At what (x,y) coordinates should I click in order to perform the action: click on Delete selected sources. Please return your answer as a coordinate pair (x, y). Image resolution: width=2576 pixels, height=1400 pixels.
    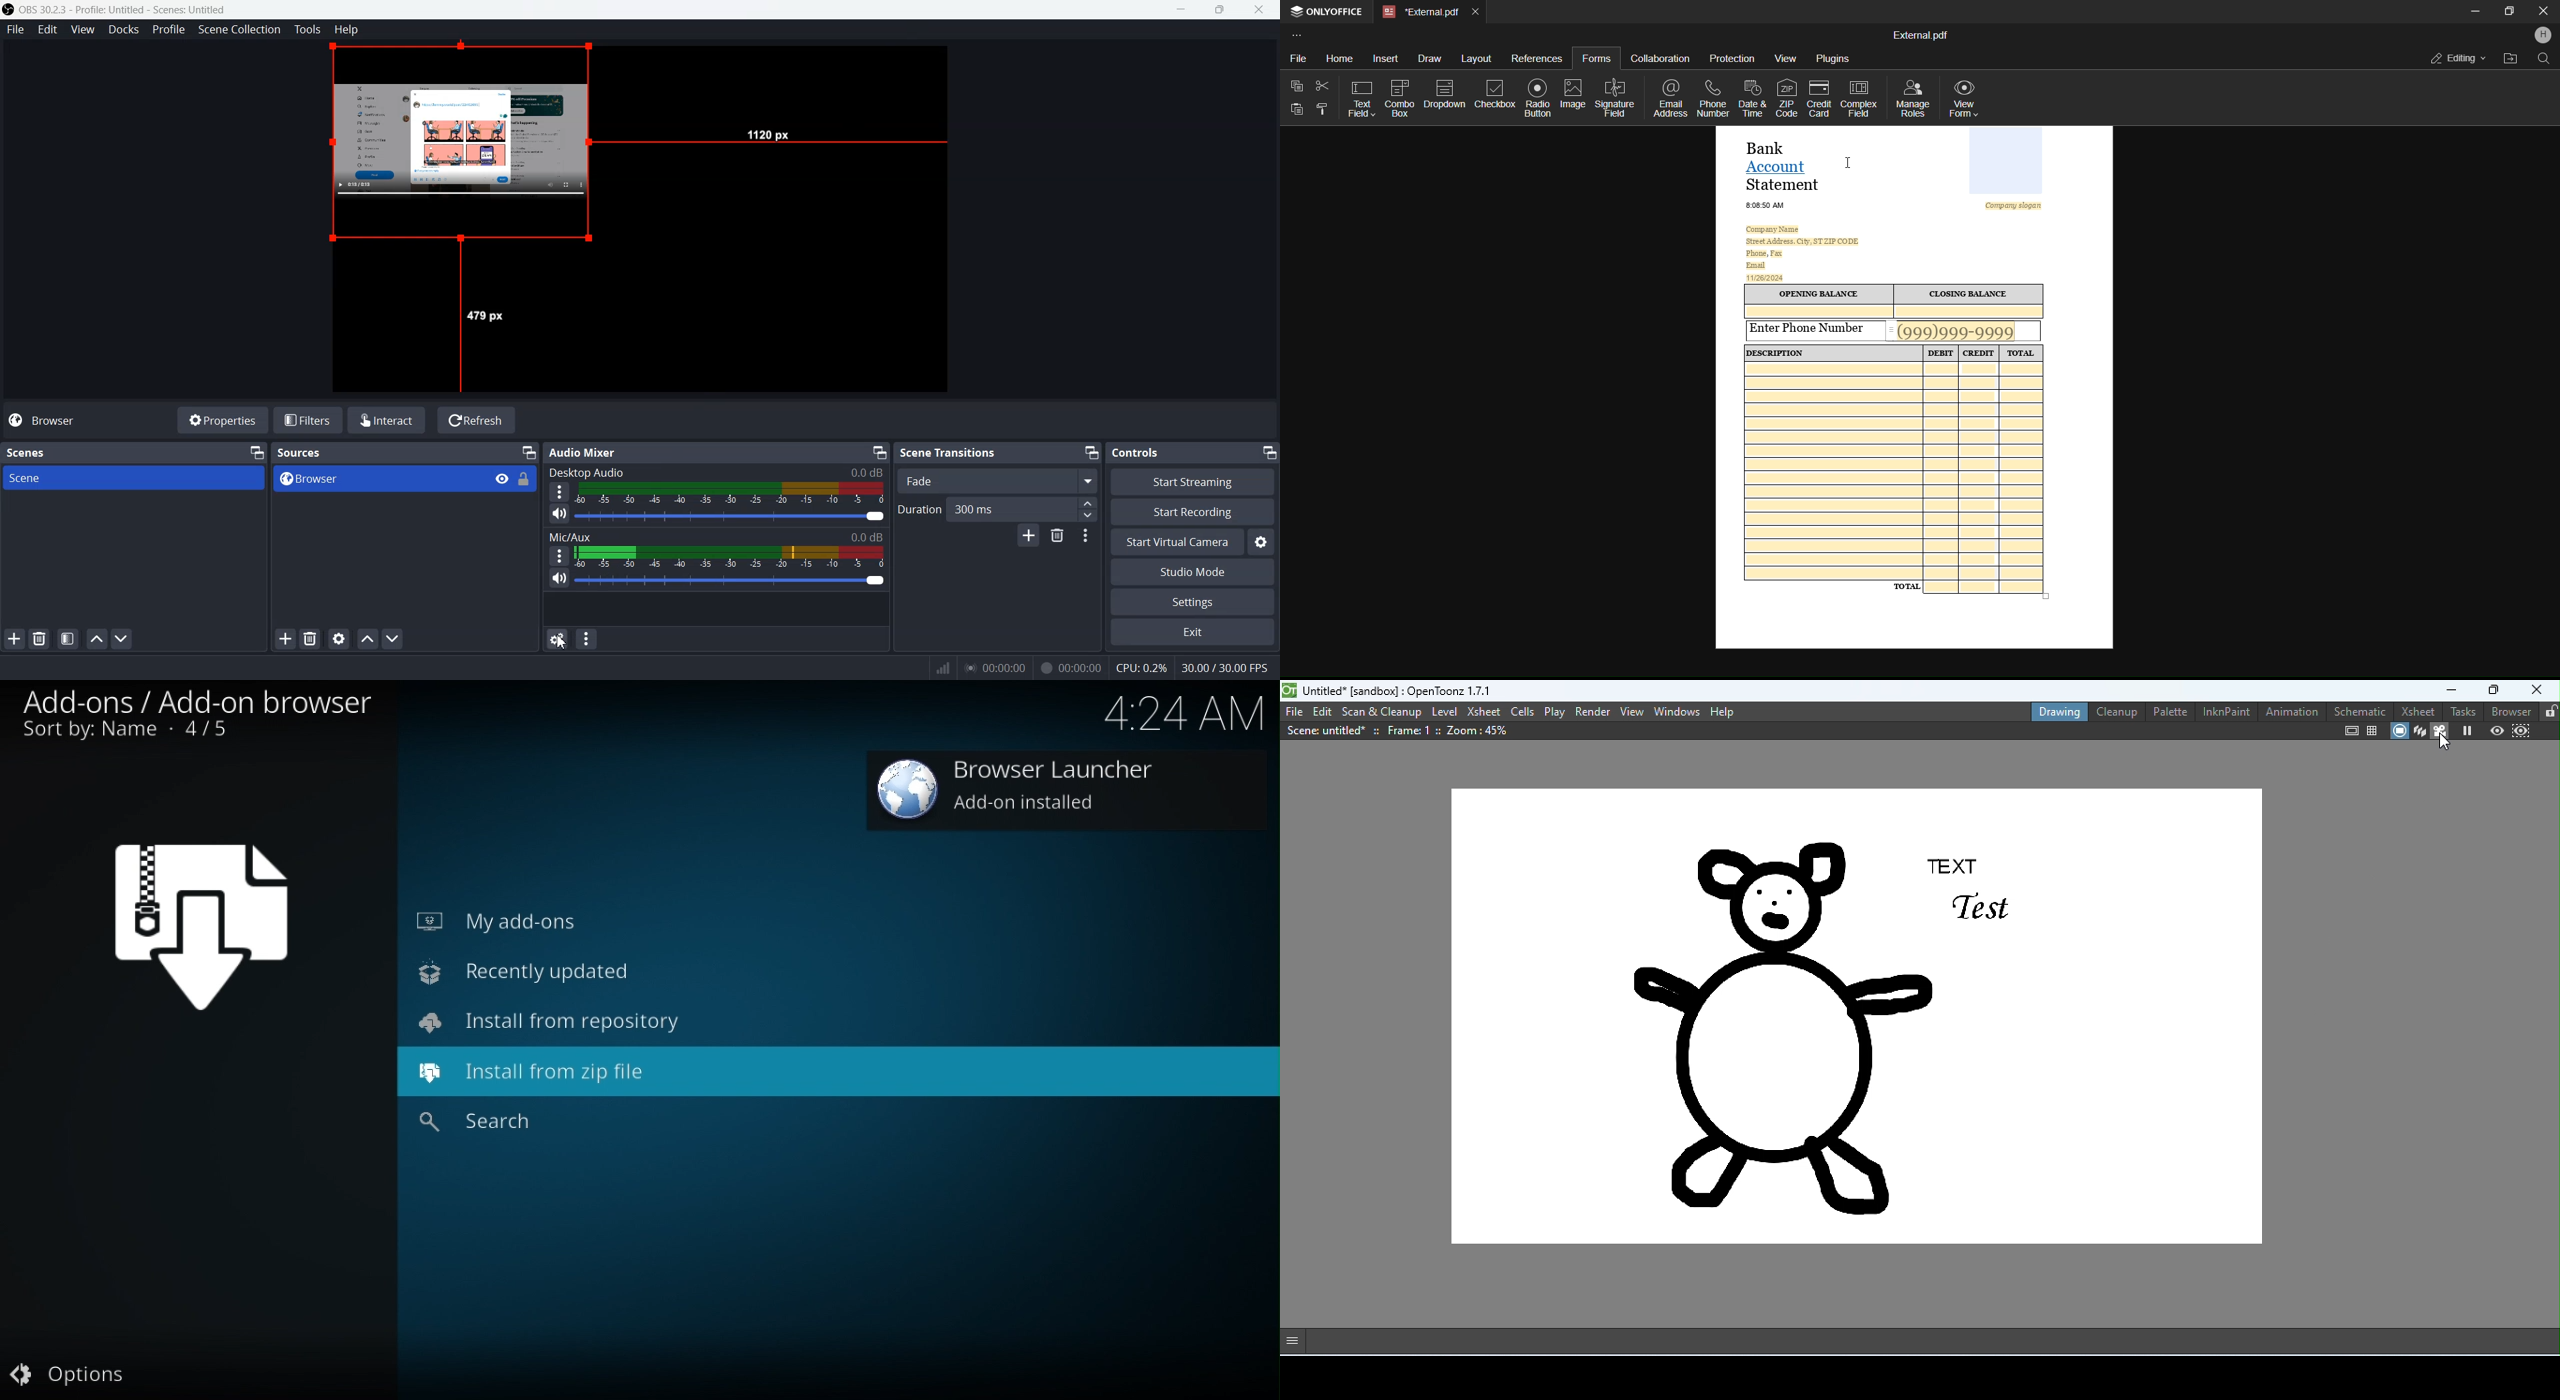
    Looking at the image, I should click on (312, 639).